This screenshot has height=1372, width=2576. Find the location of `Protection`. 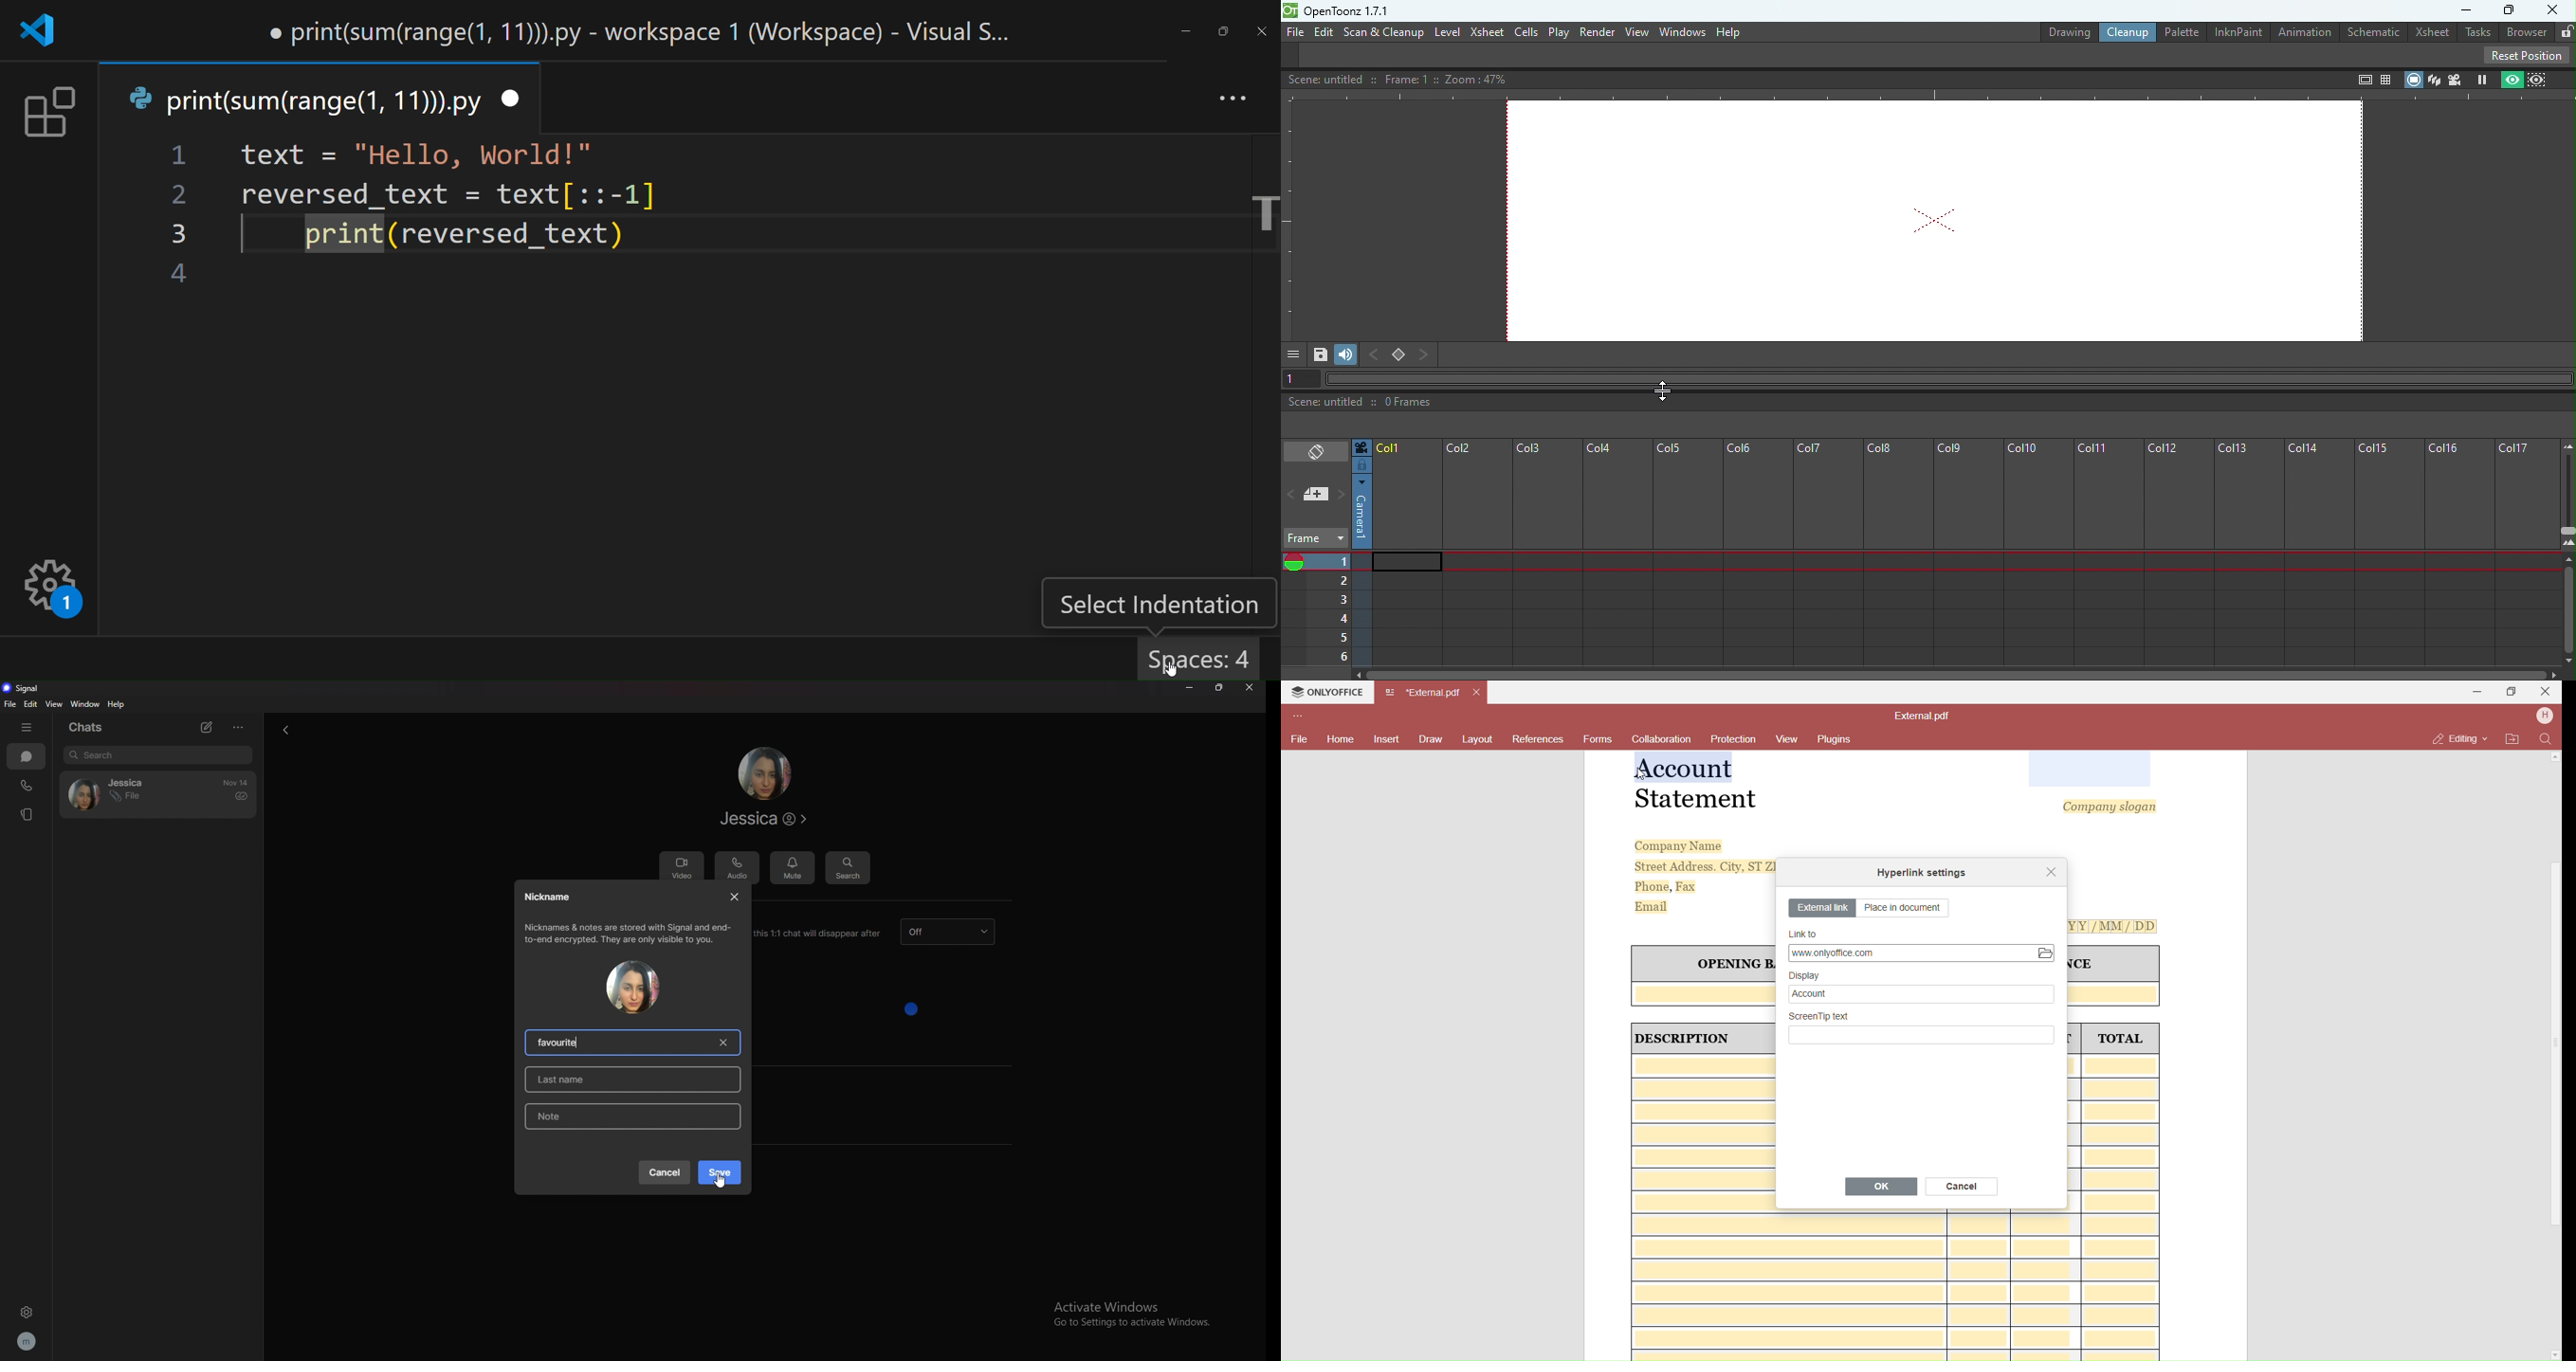

Protection is located at coordinates (1735, 742).